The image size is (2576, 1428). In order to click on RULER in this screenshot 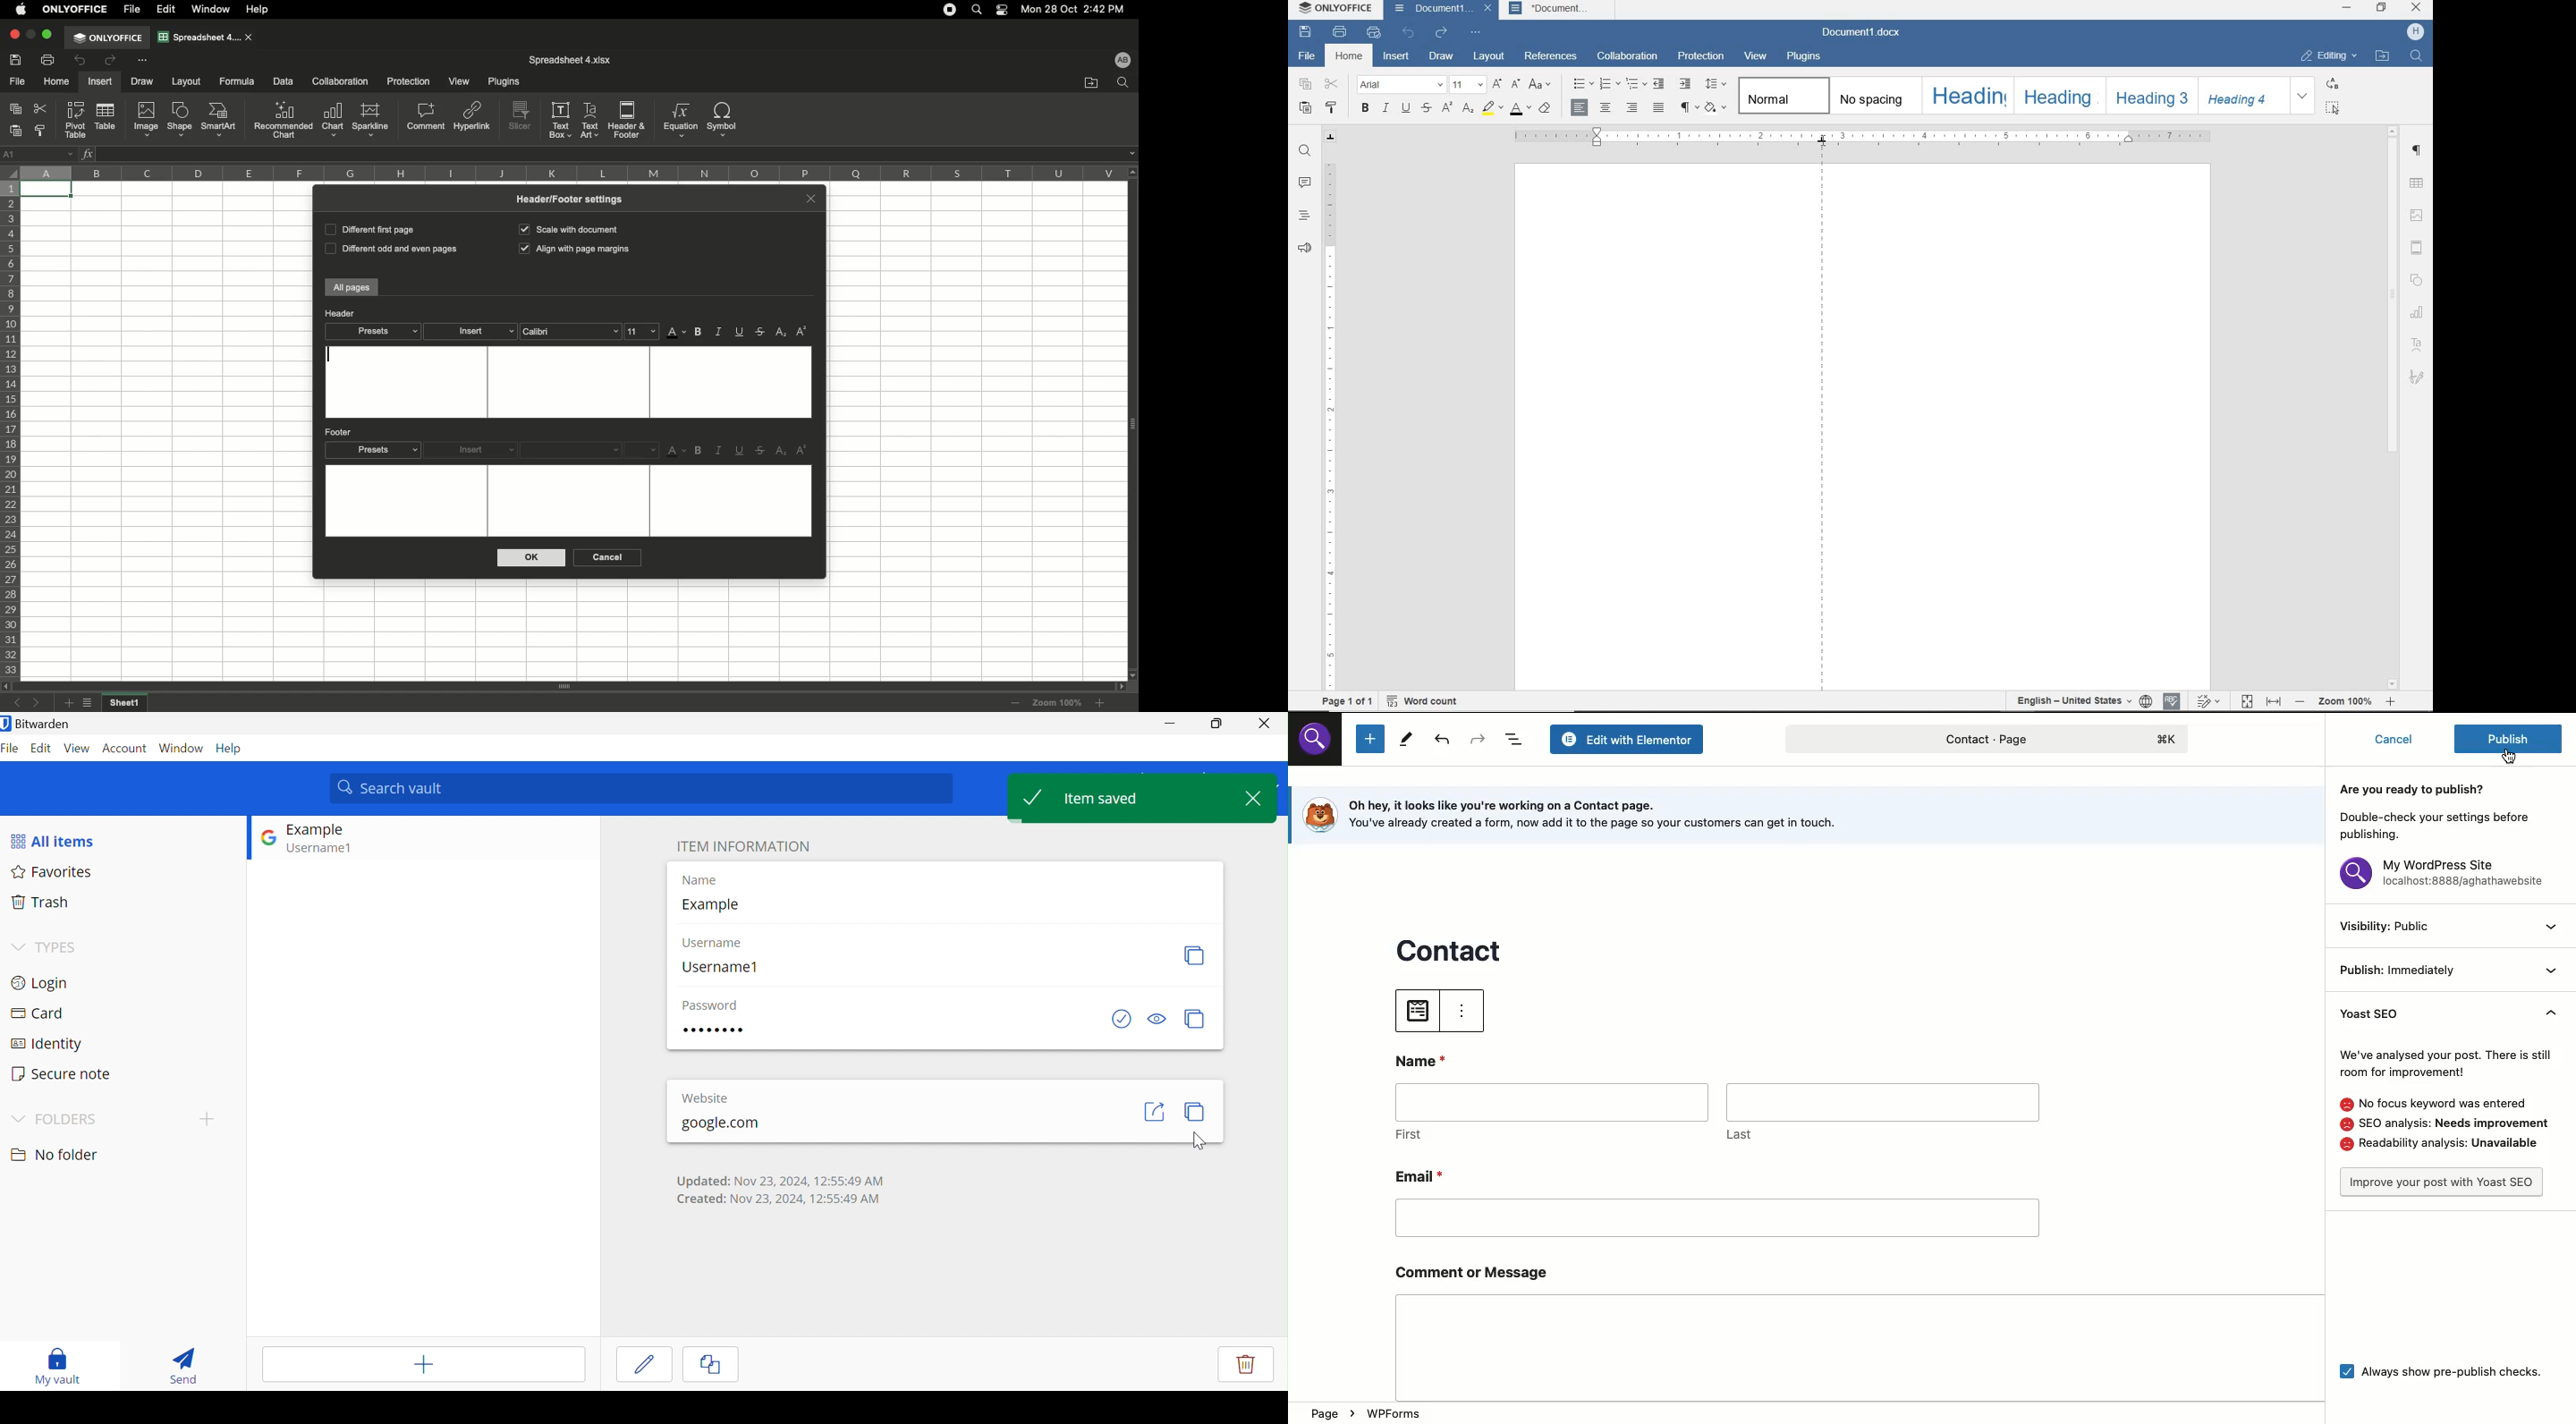, I will do `click(1328, 425)`.